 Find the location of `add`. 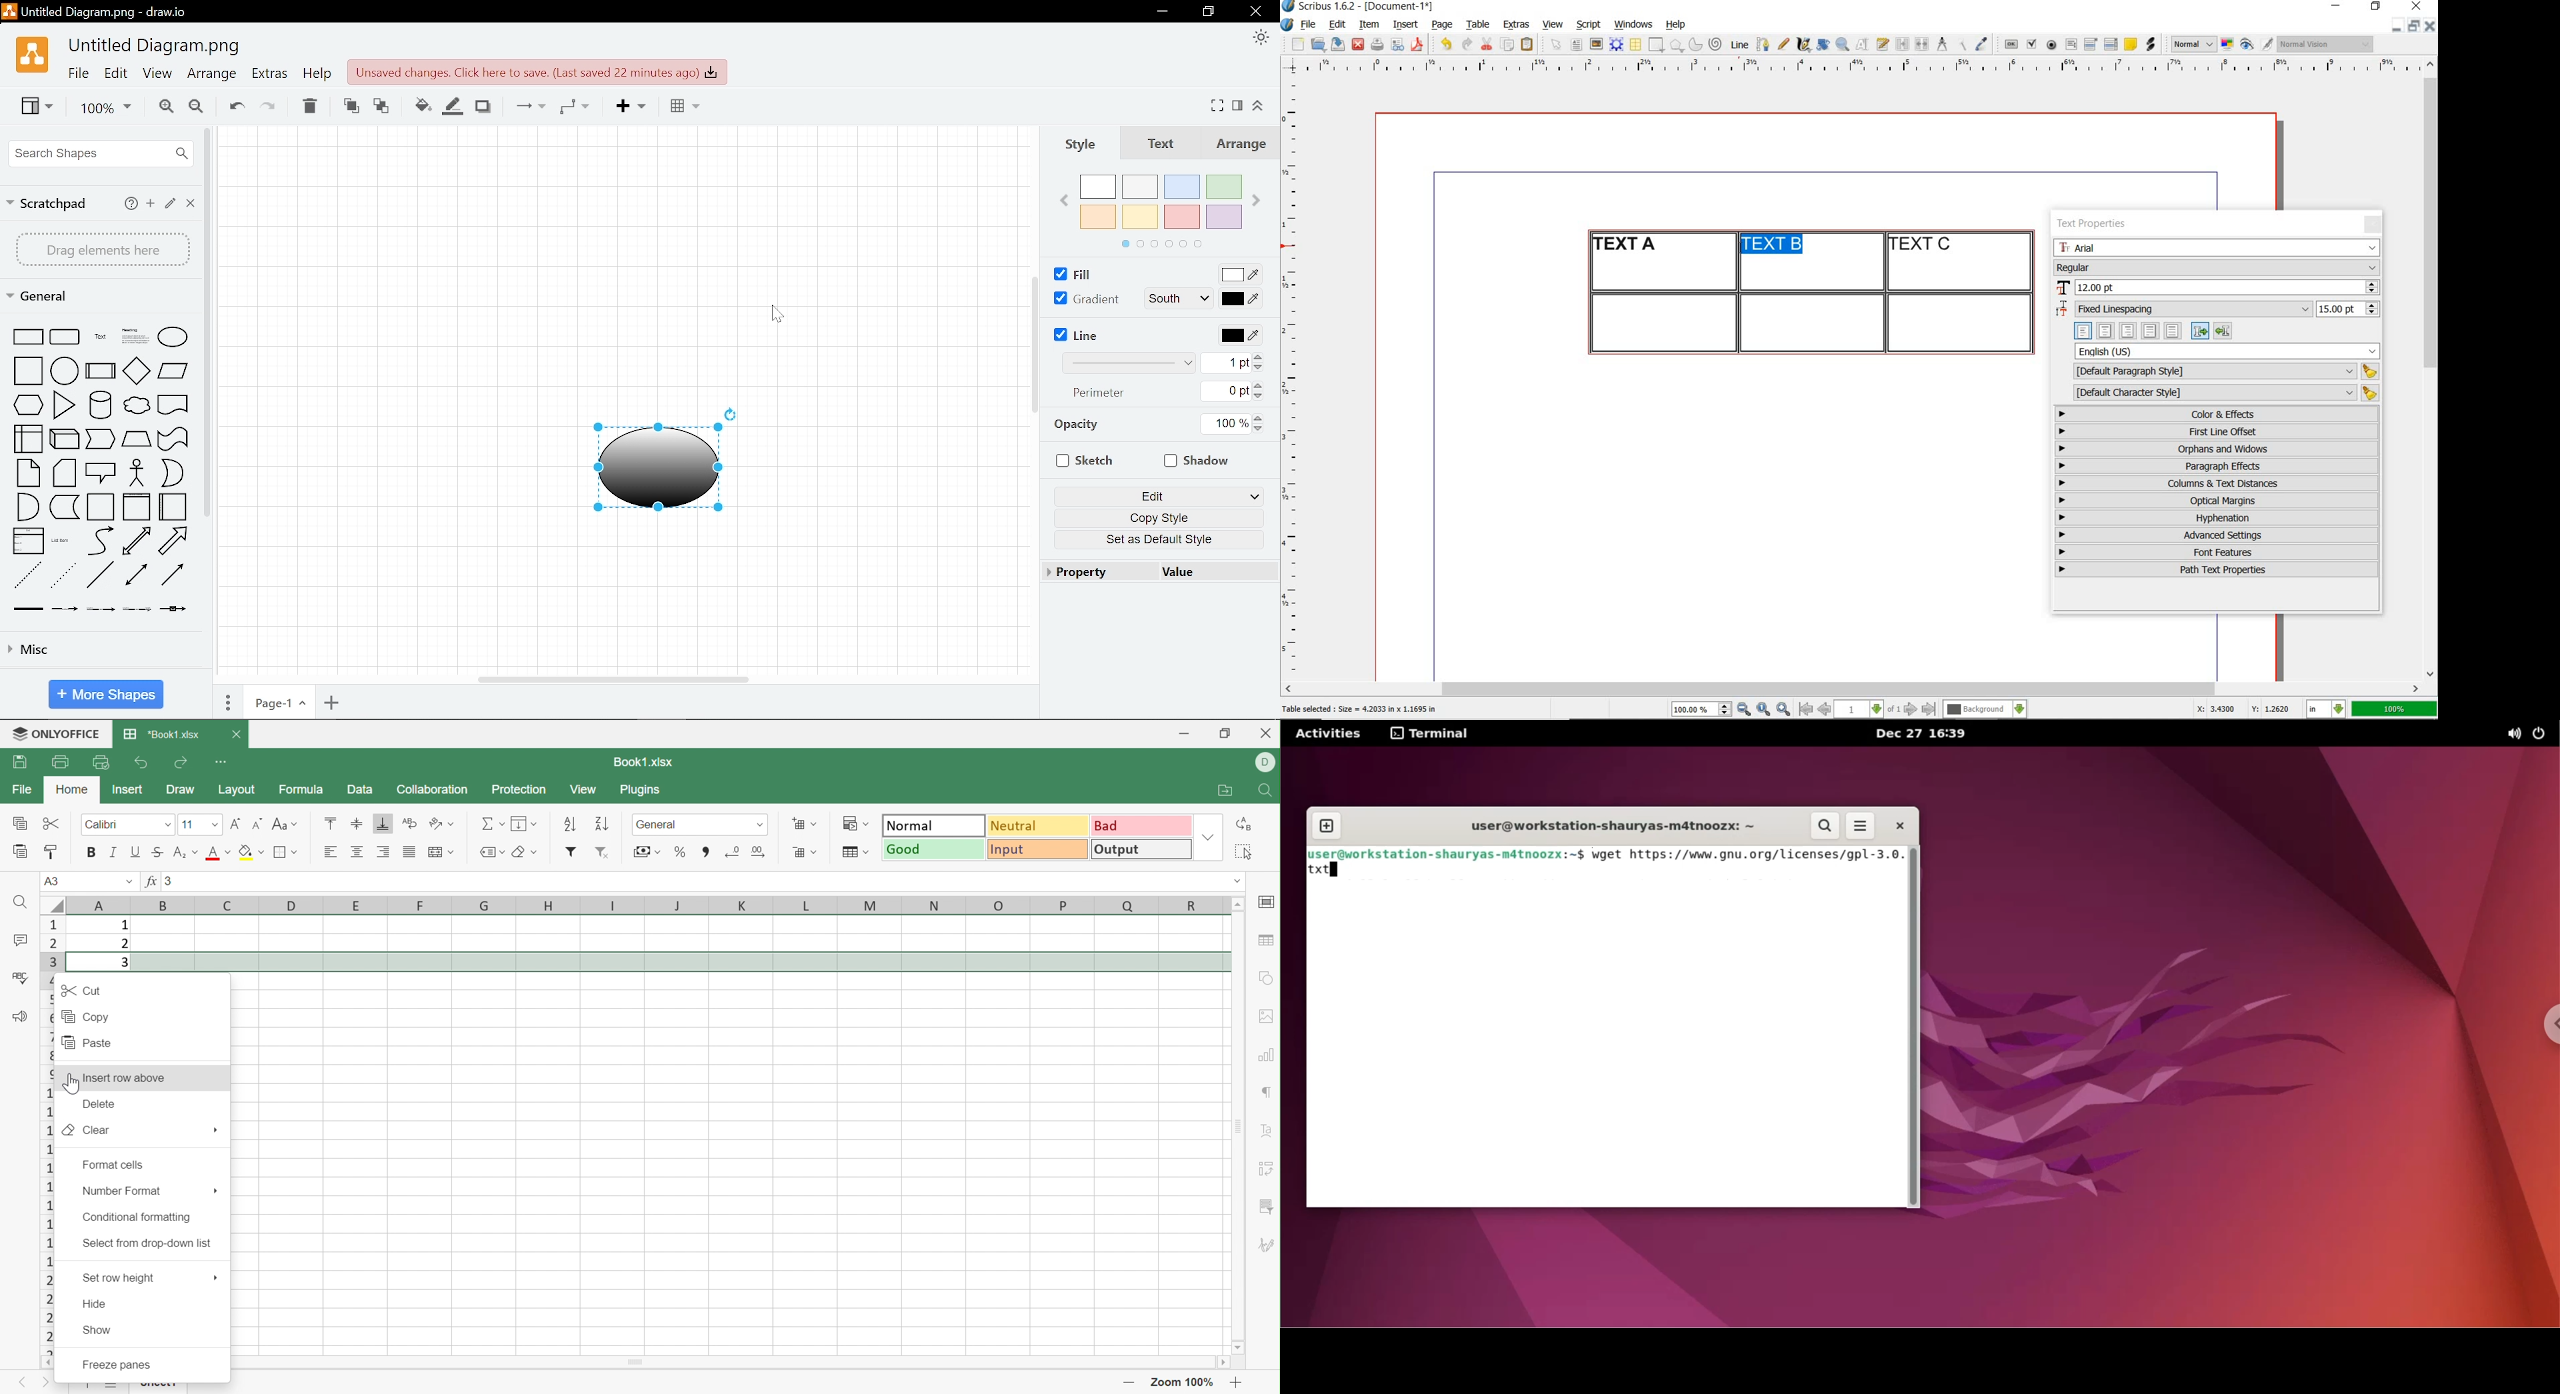

add is located at coordinates (149, 204).